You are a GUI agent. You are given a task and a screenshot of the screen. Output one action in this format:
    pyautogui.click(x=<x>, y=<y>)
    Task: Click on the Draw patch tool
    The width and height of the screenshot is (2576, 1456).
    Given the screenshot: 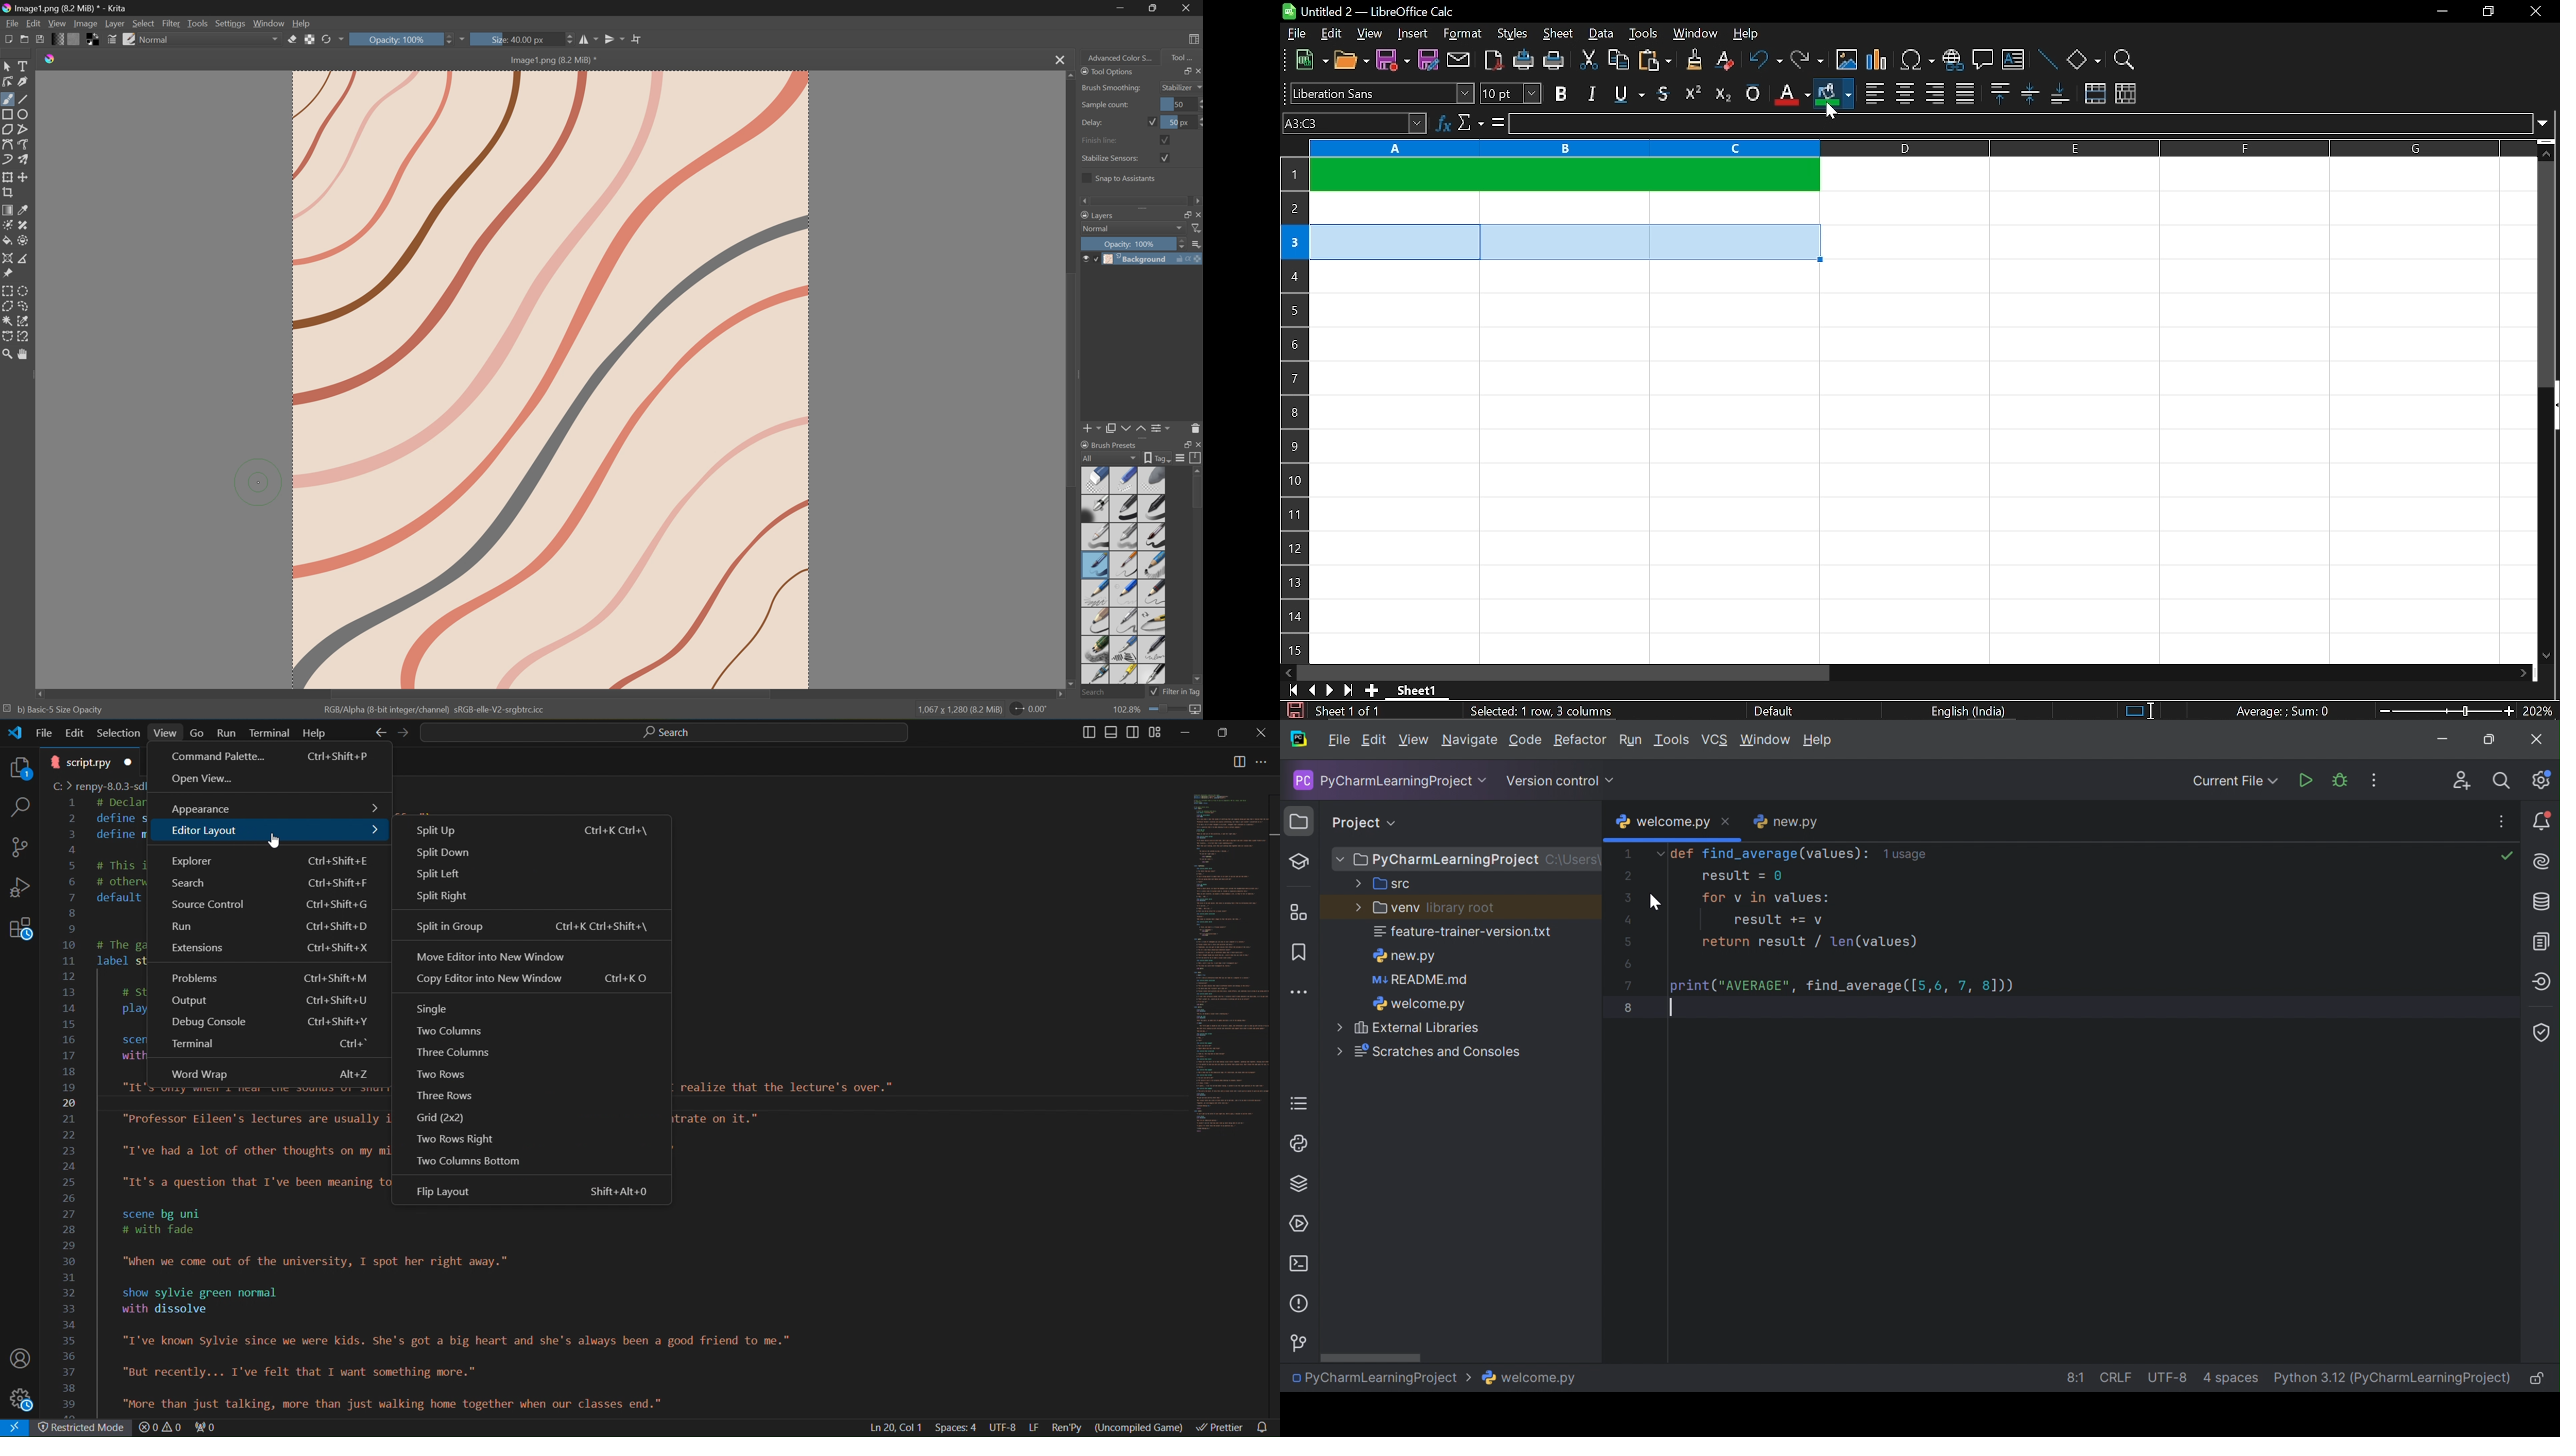 What is the action you would take?
    pyautogui.click(x=22, y=225)
    